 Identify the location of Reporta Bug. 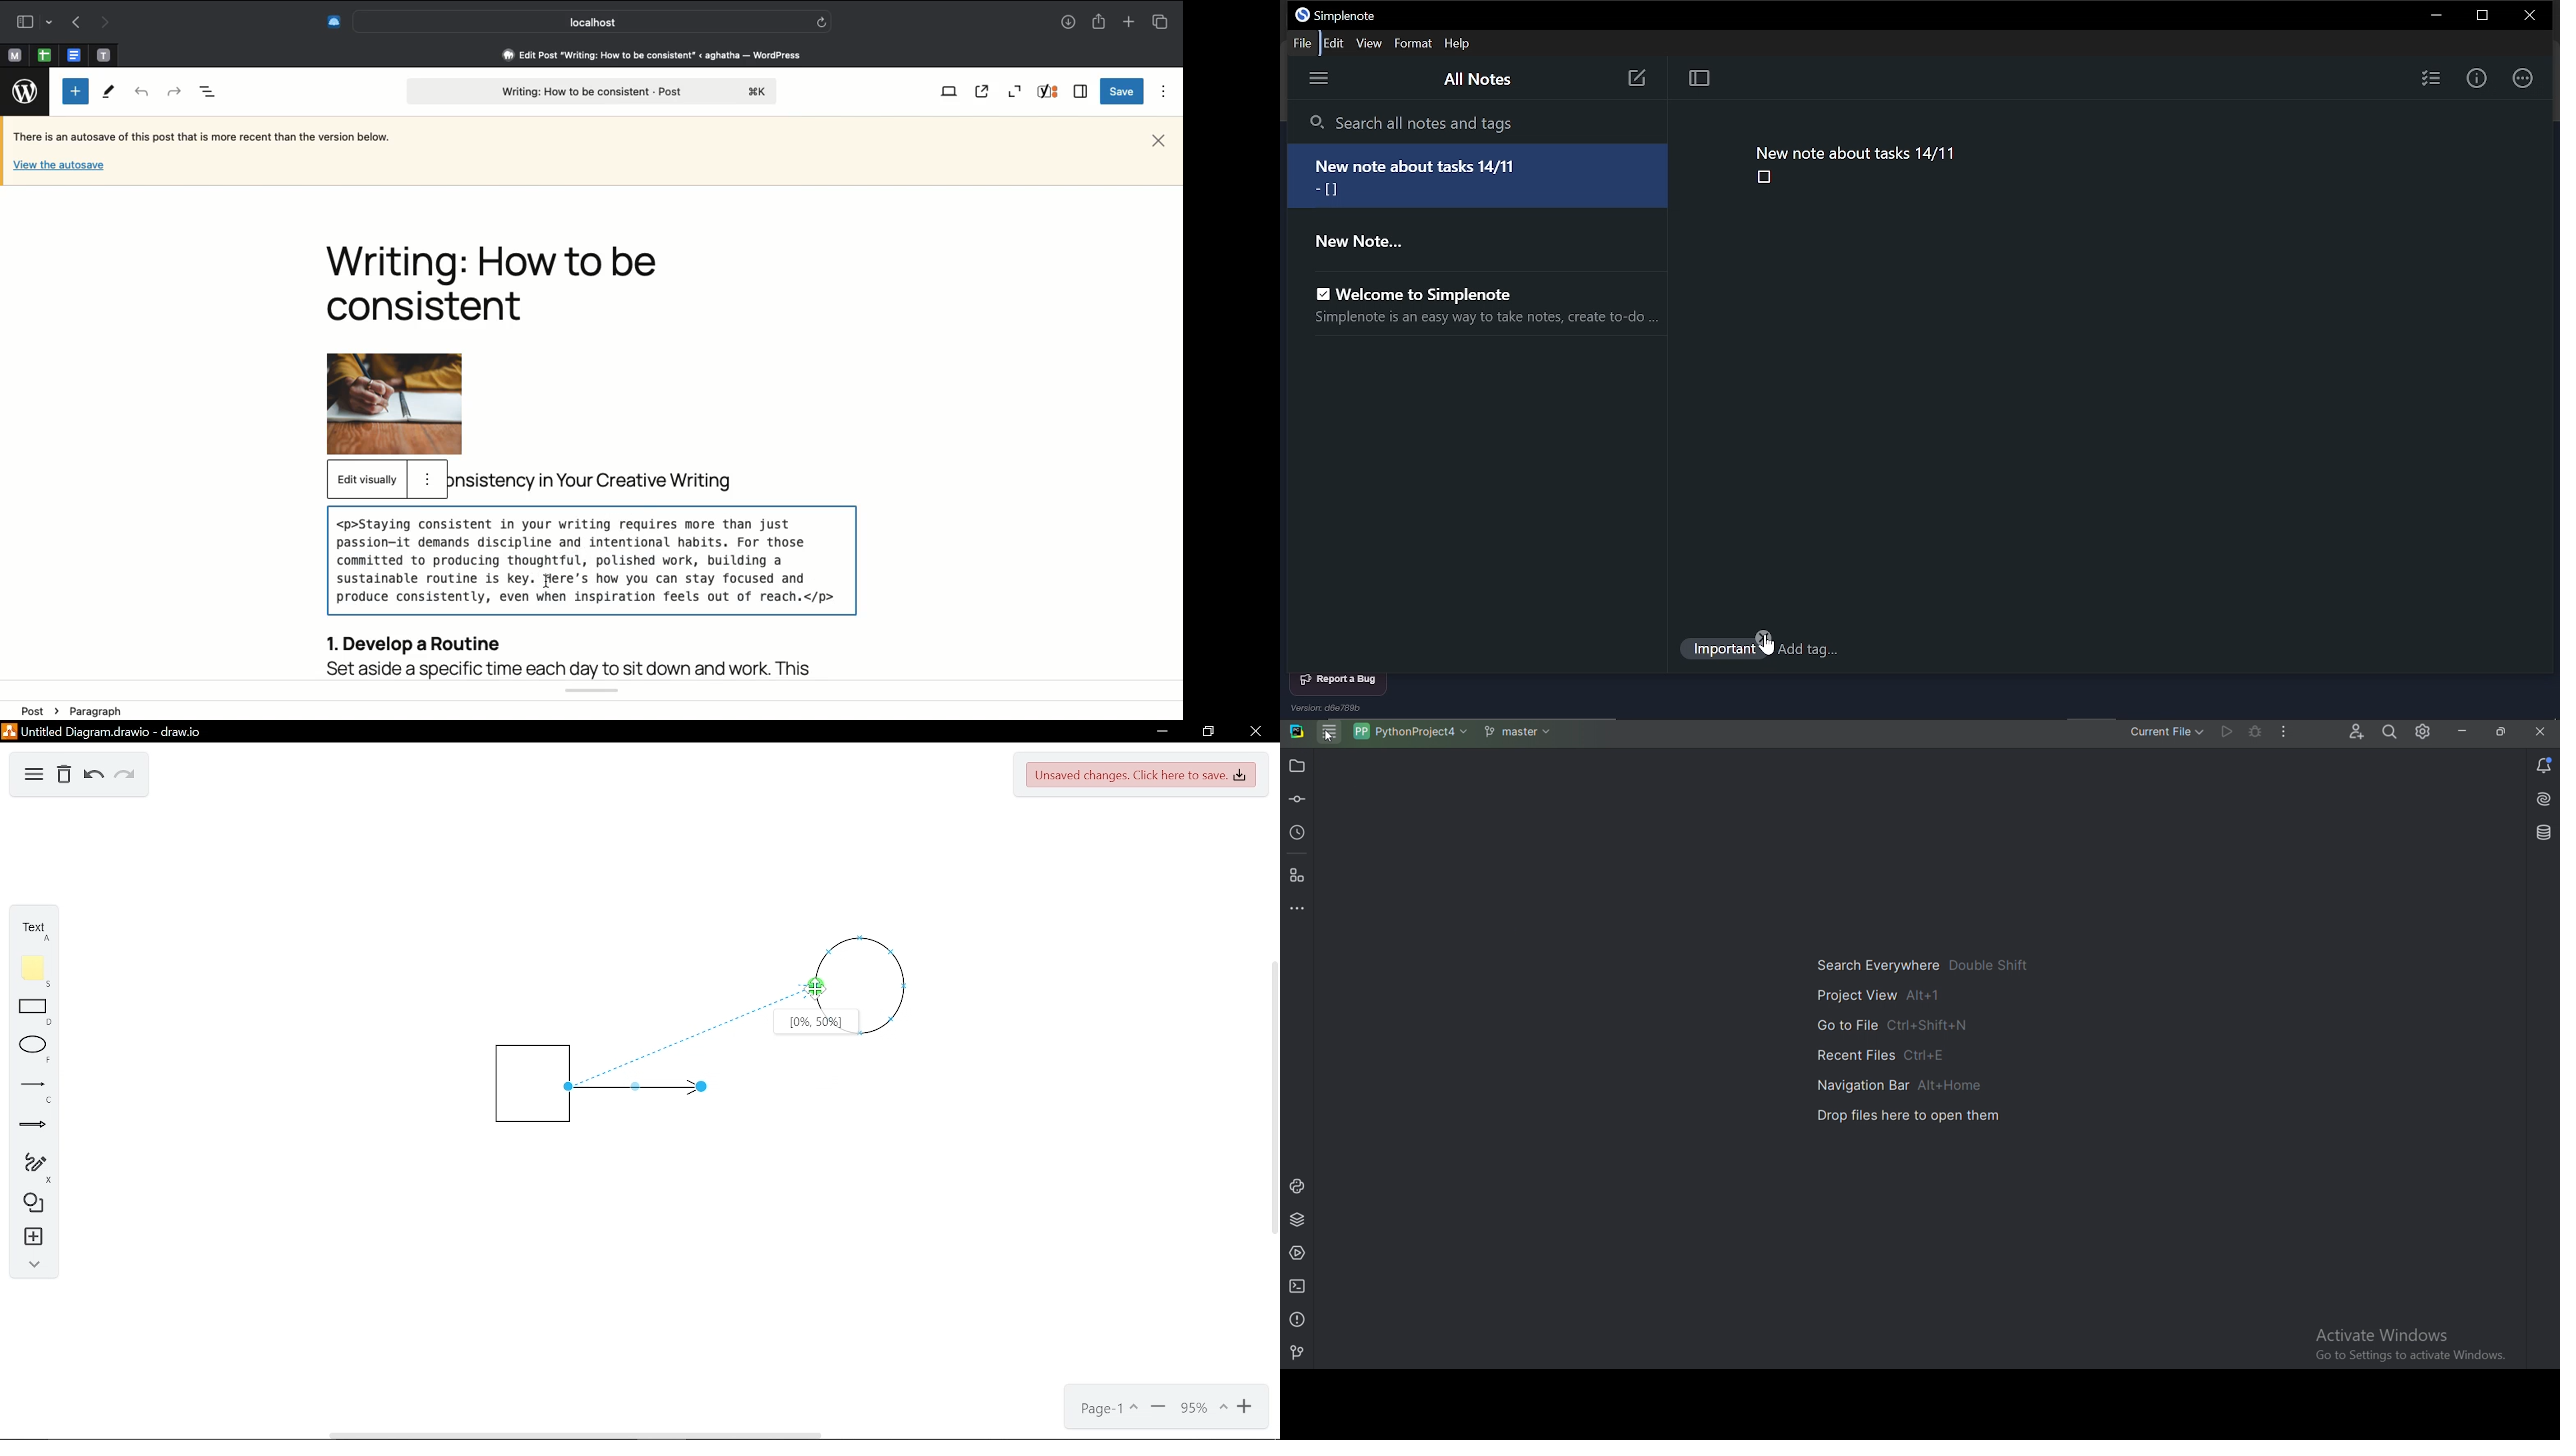
(1340, 680).